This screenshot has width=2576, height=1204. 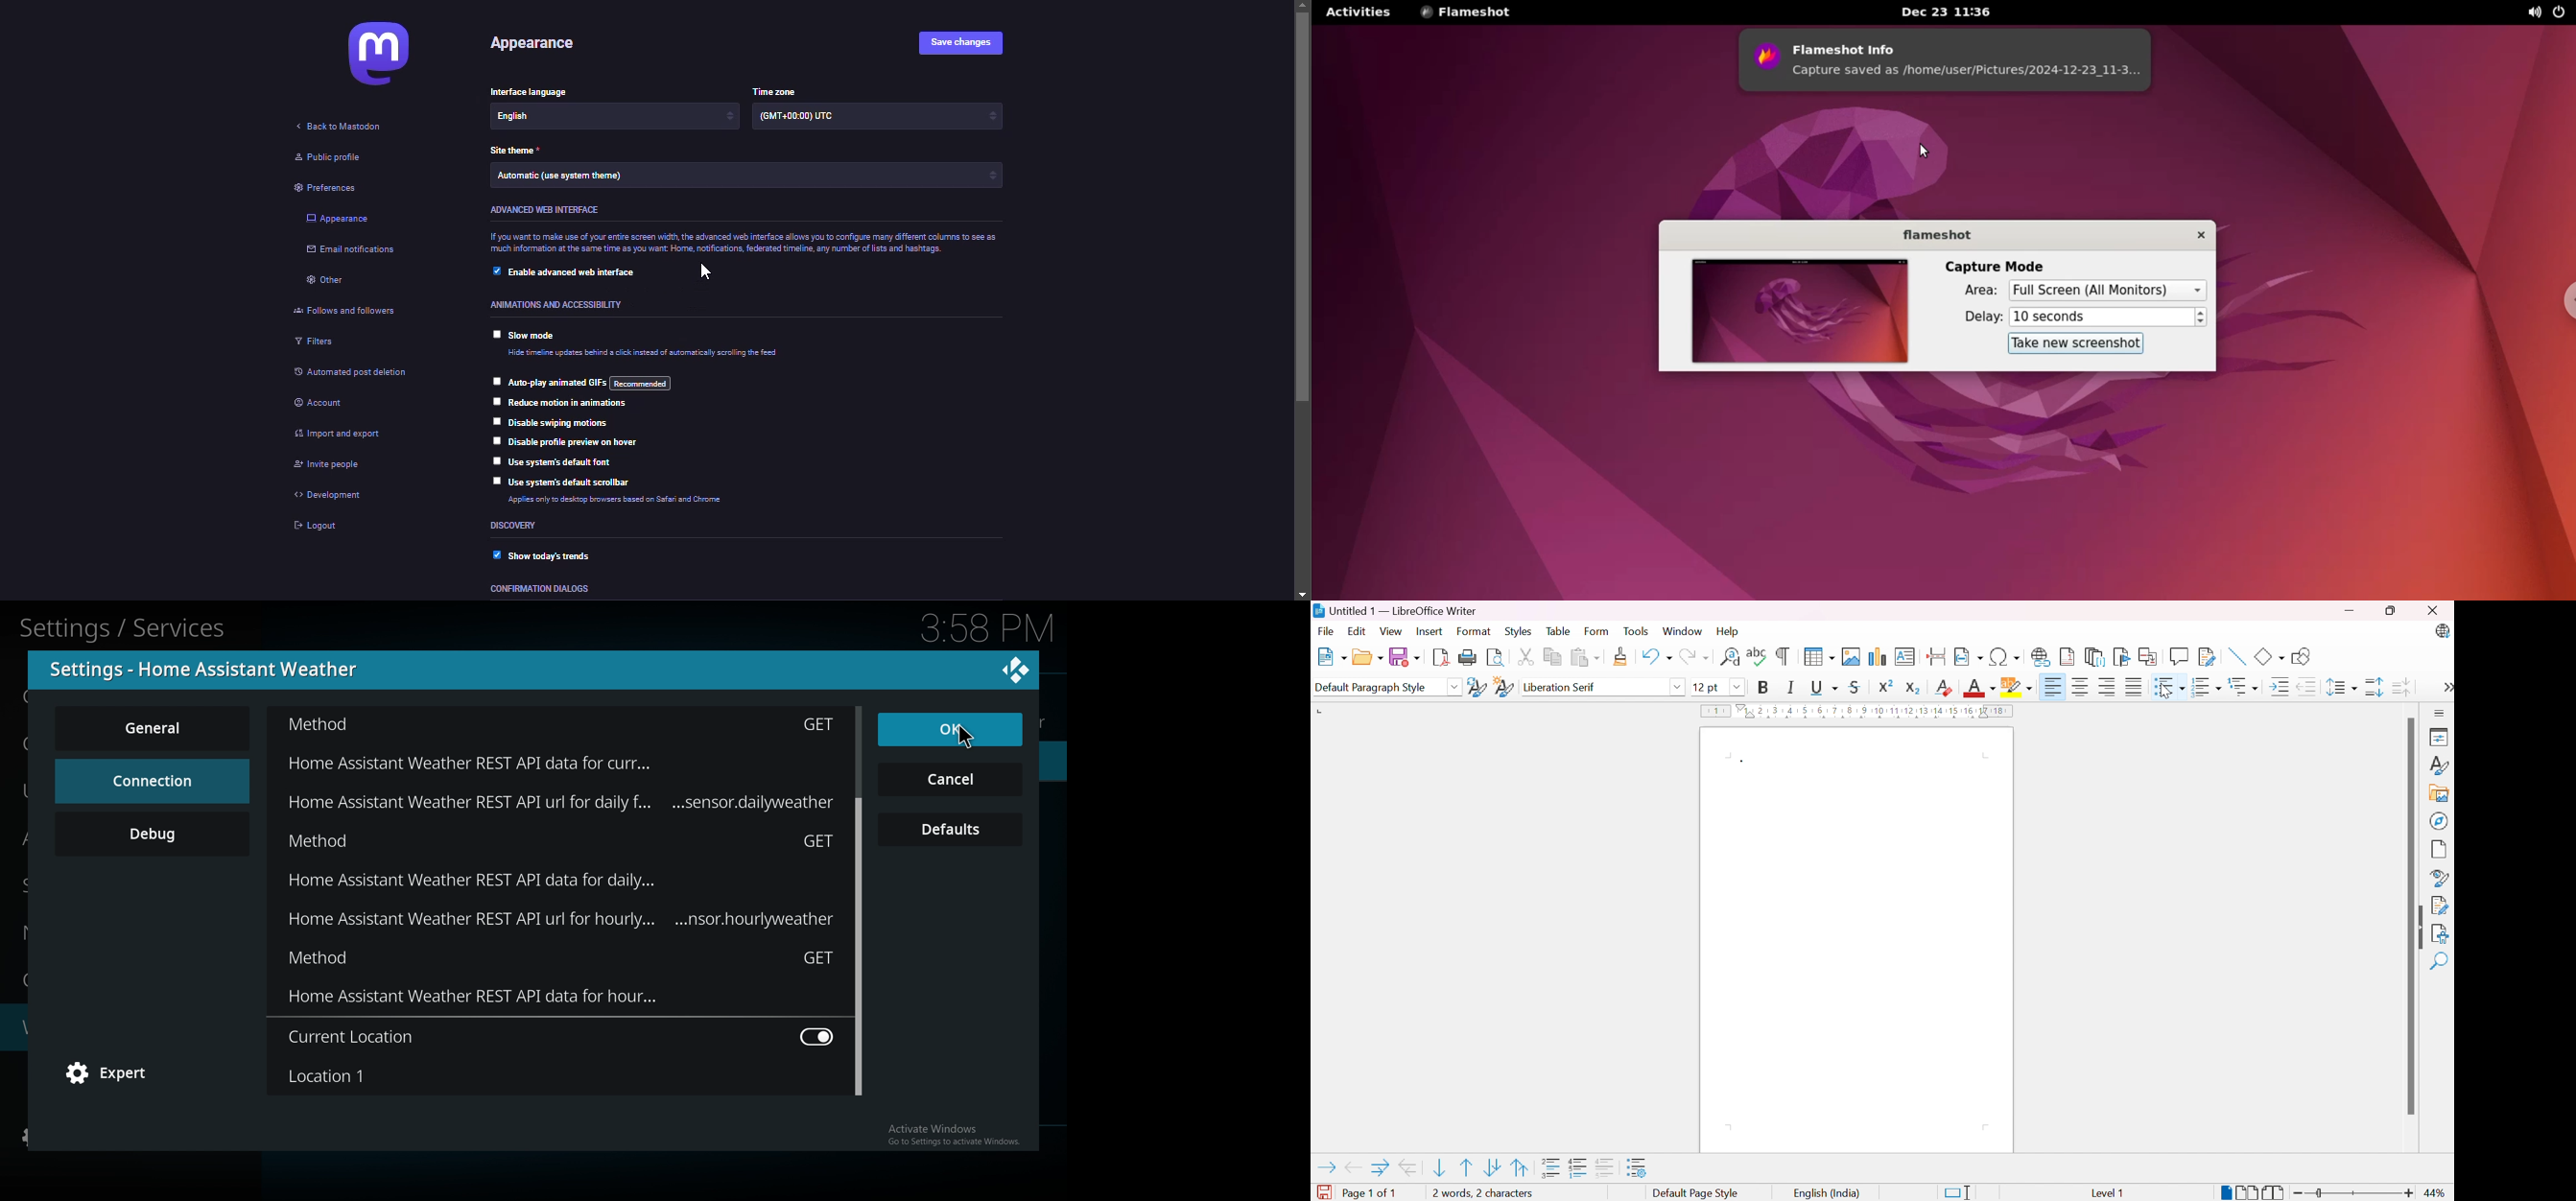 I want to click on 12pt, so click(x=1704, y=687).